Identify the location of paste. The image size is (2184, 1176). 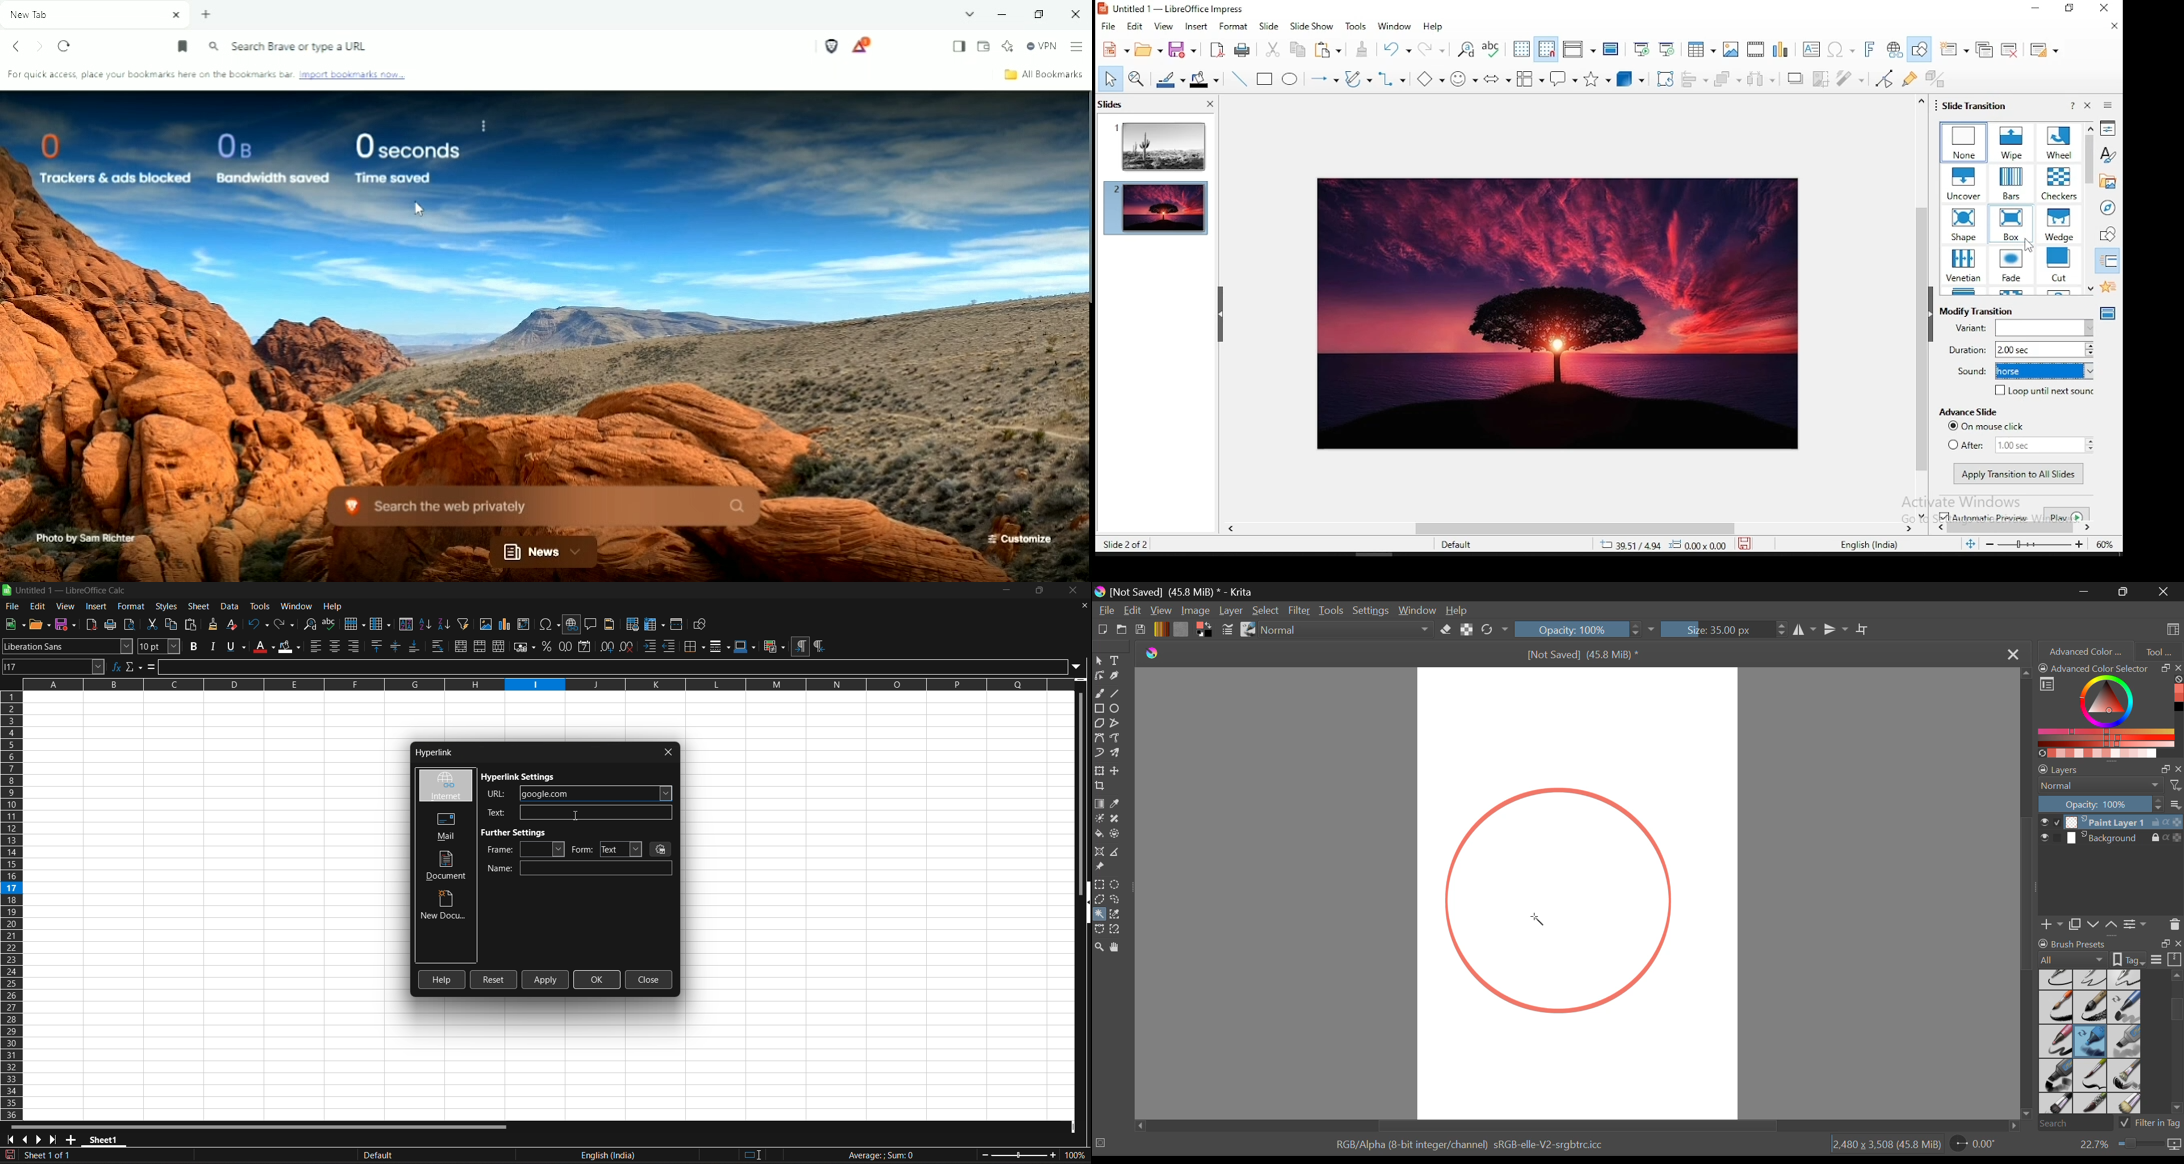
(1363, 48).